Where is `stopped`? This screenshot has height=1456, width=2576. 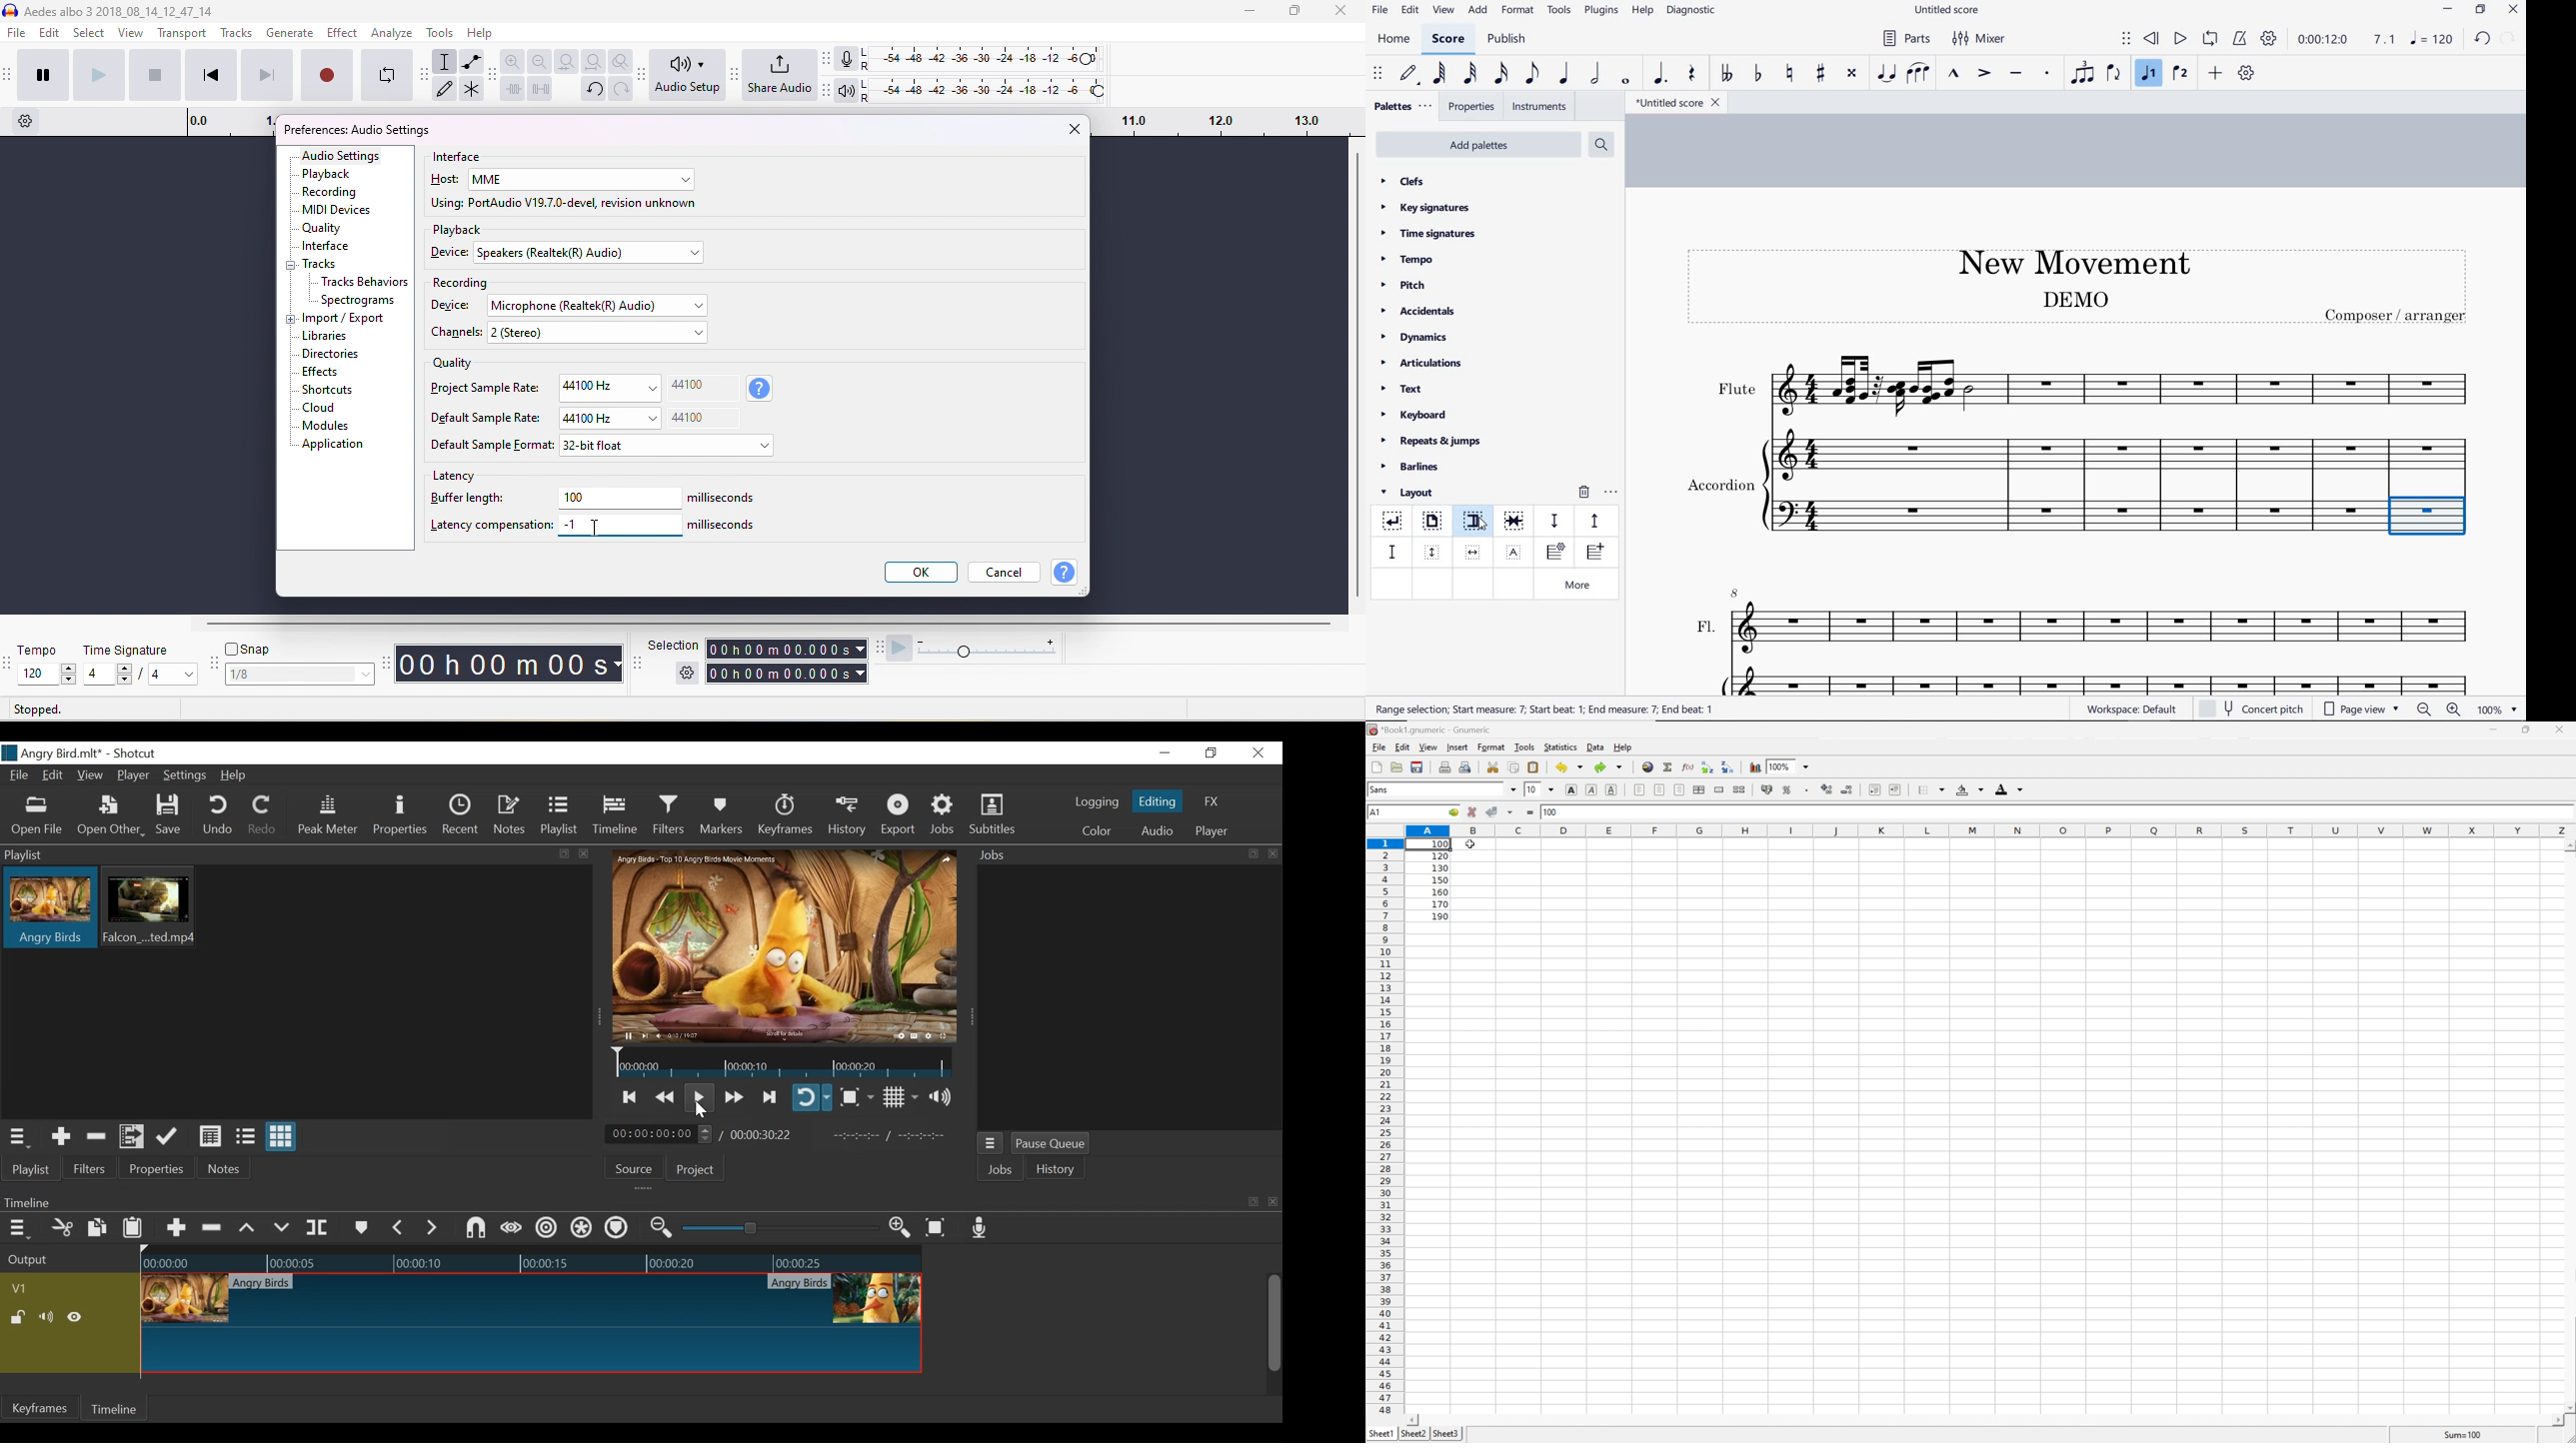
stopped is located at coordinates (39, 711).